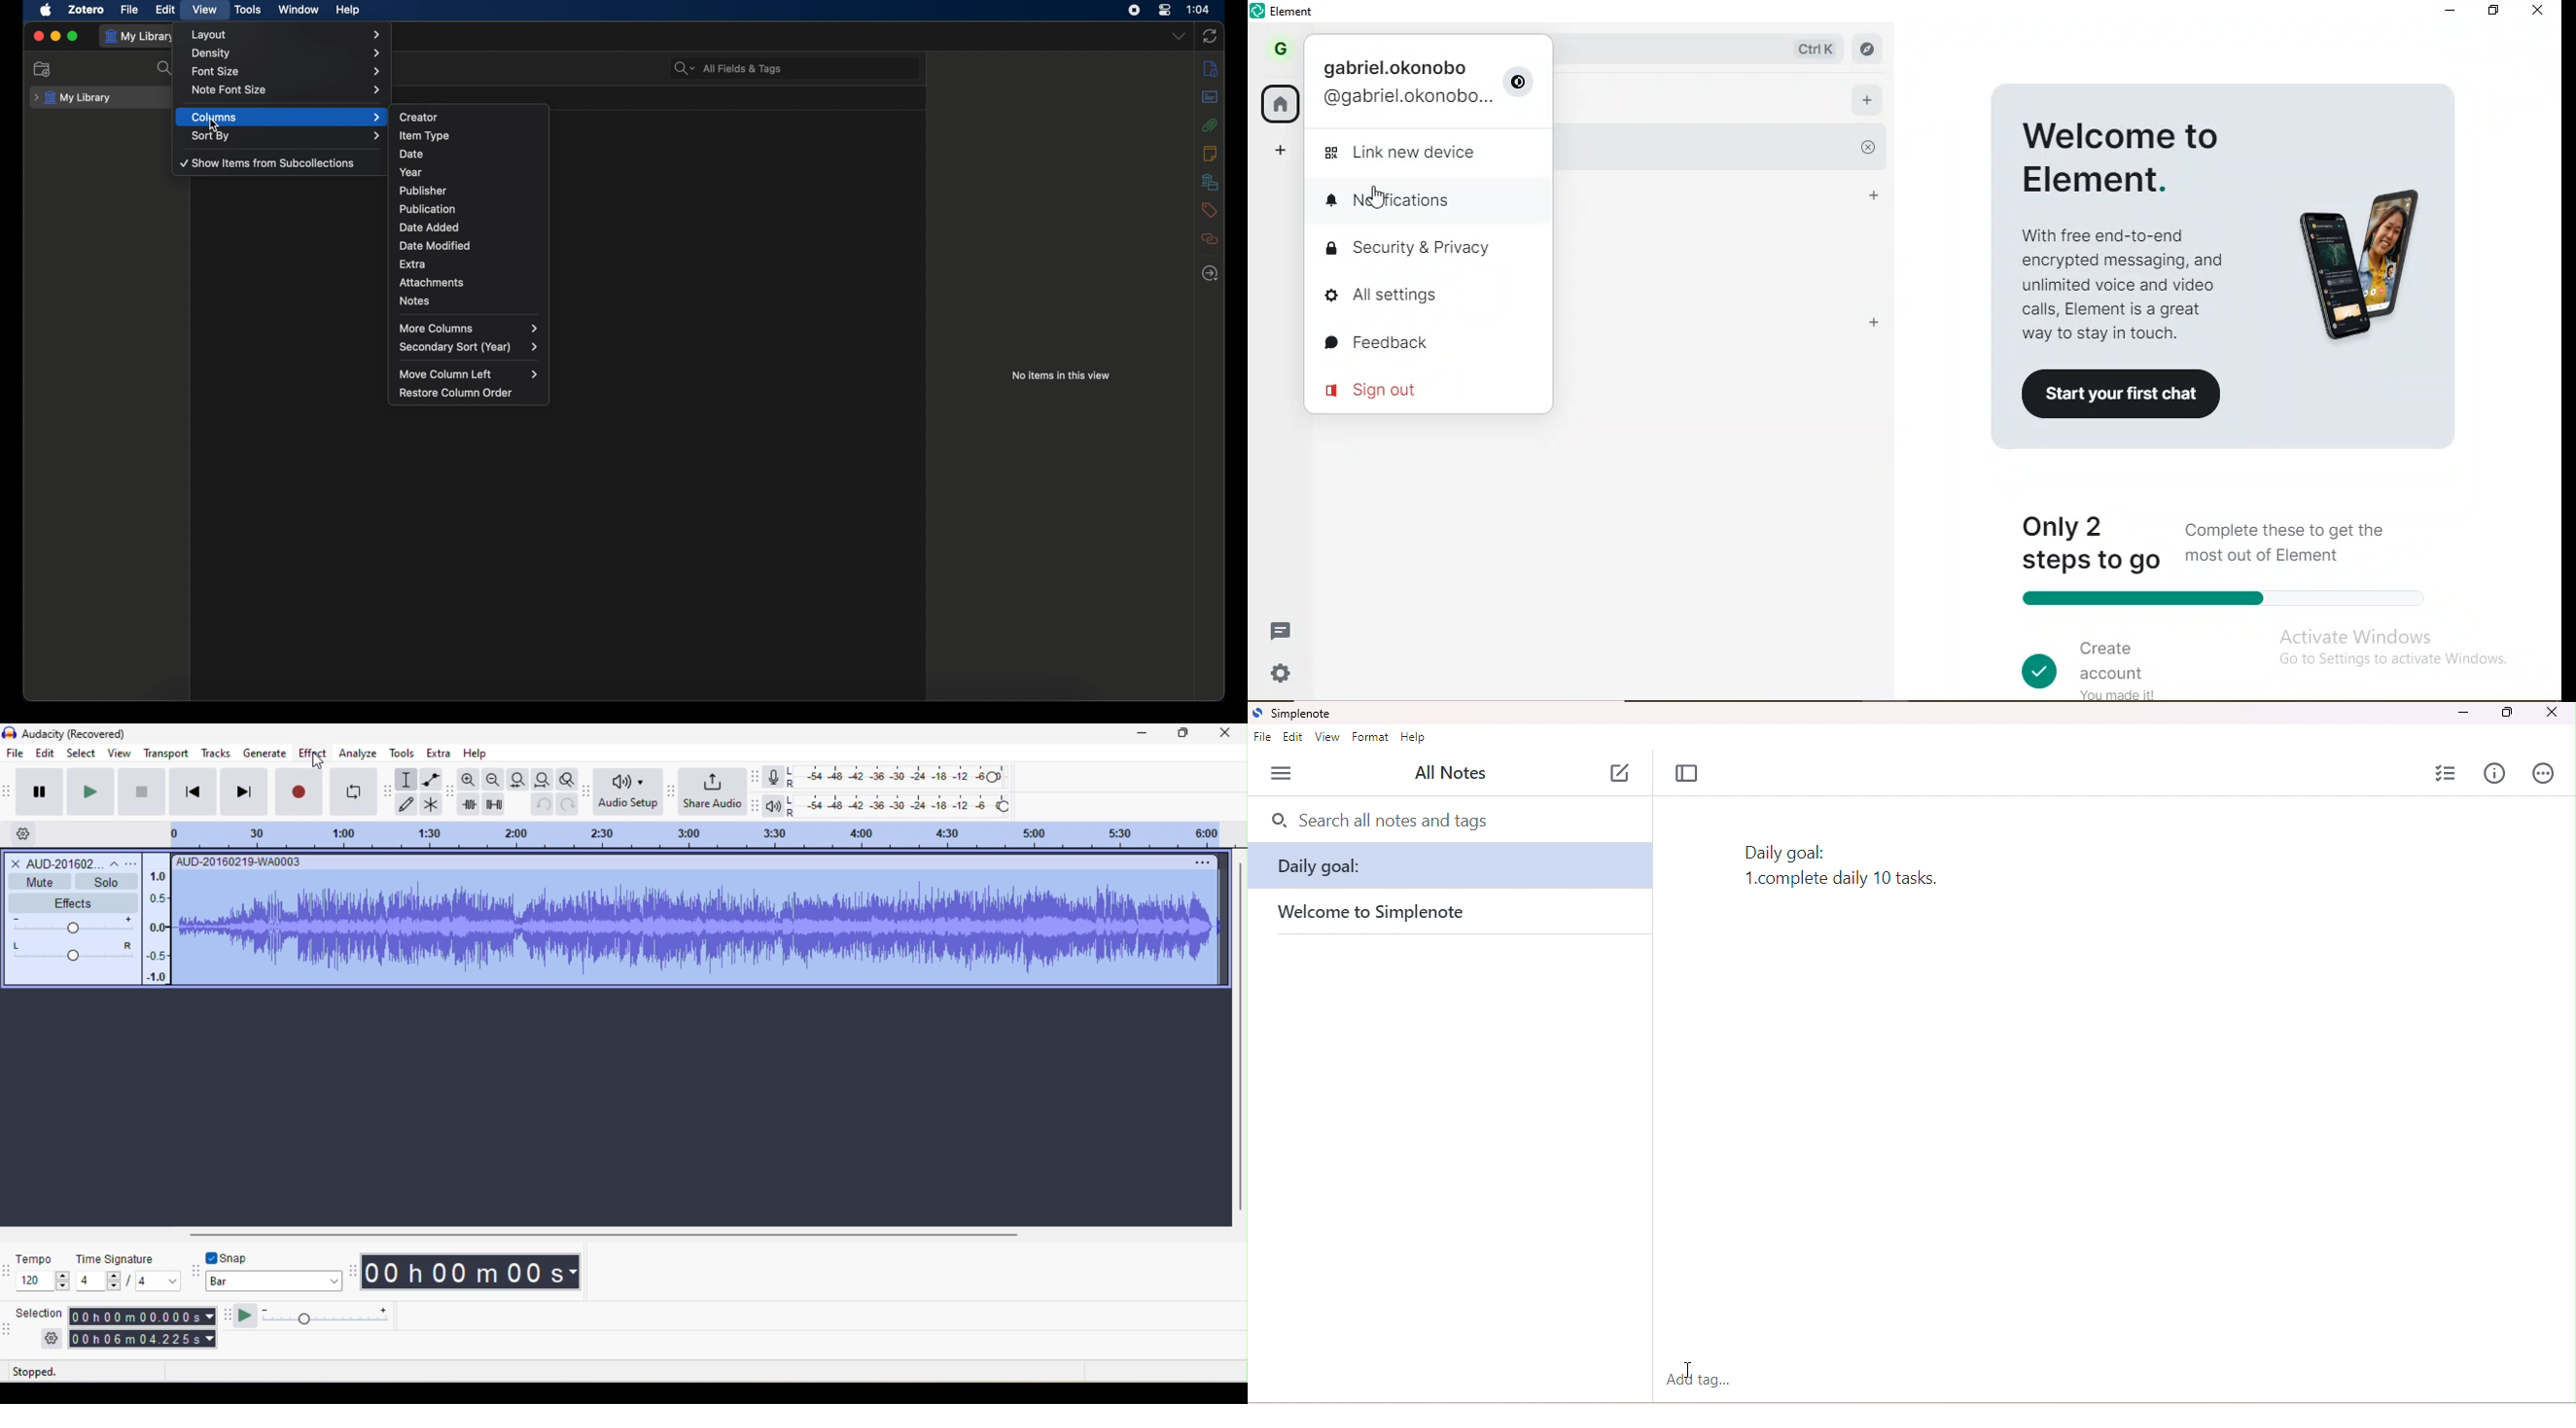 This screenshot has height=1428, width=2576. Describe the element at coordinates (204, 10) in the screenshot. I see `view` at that location.